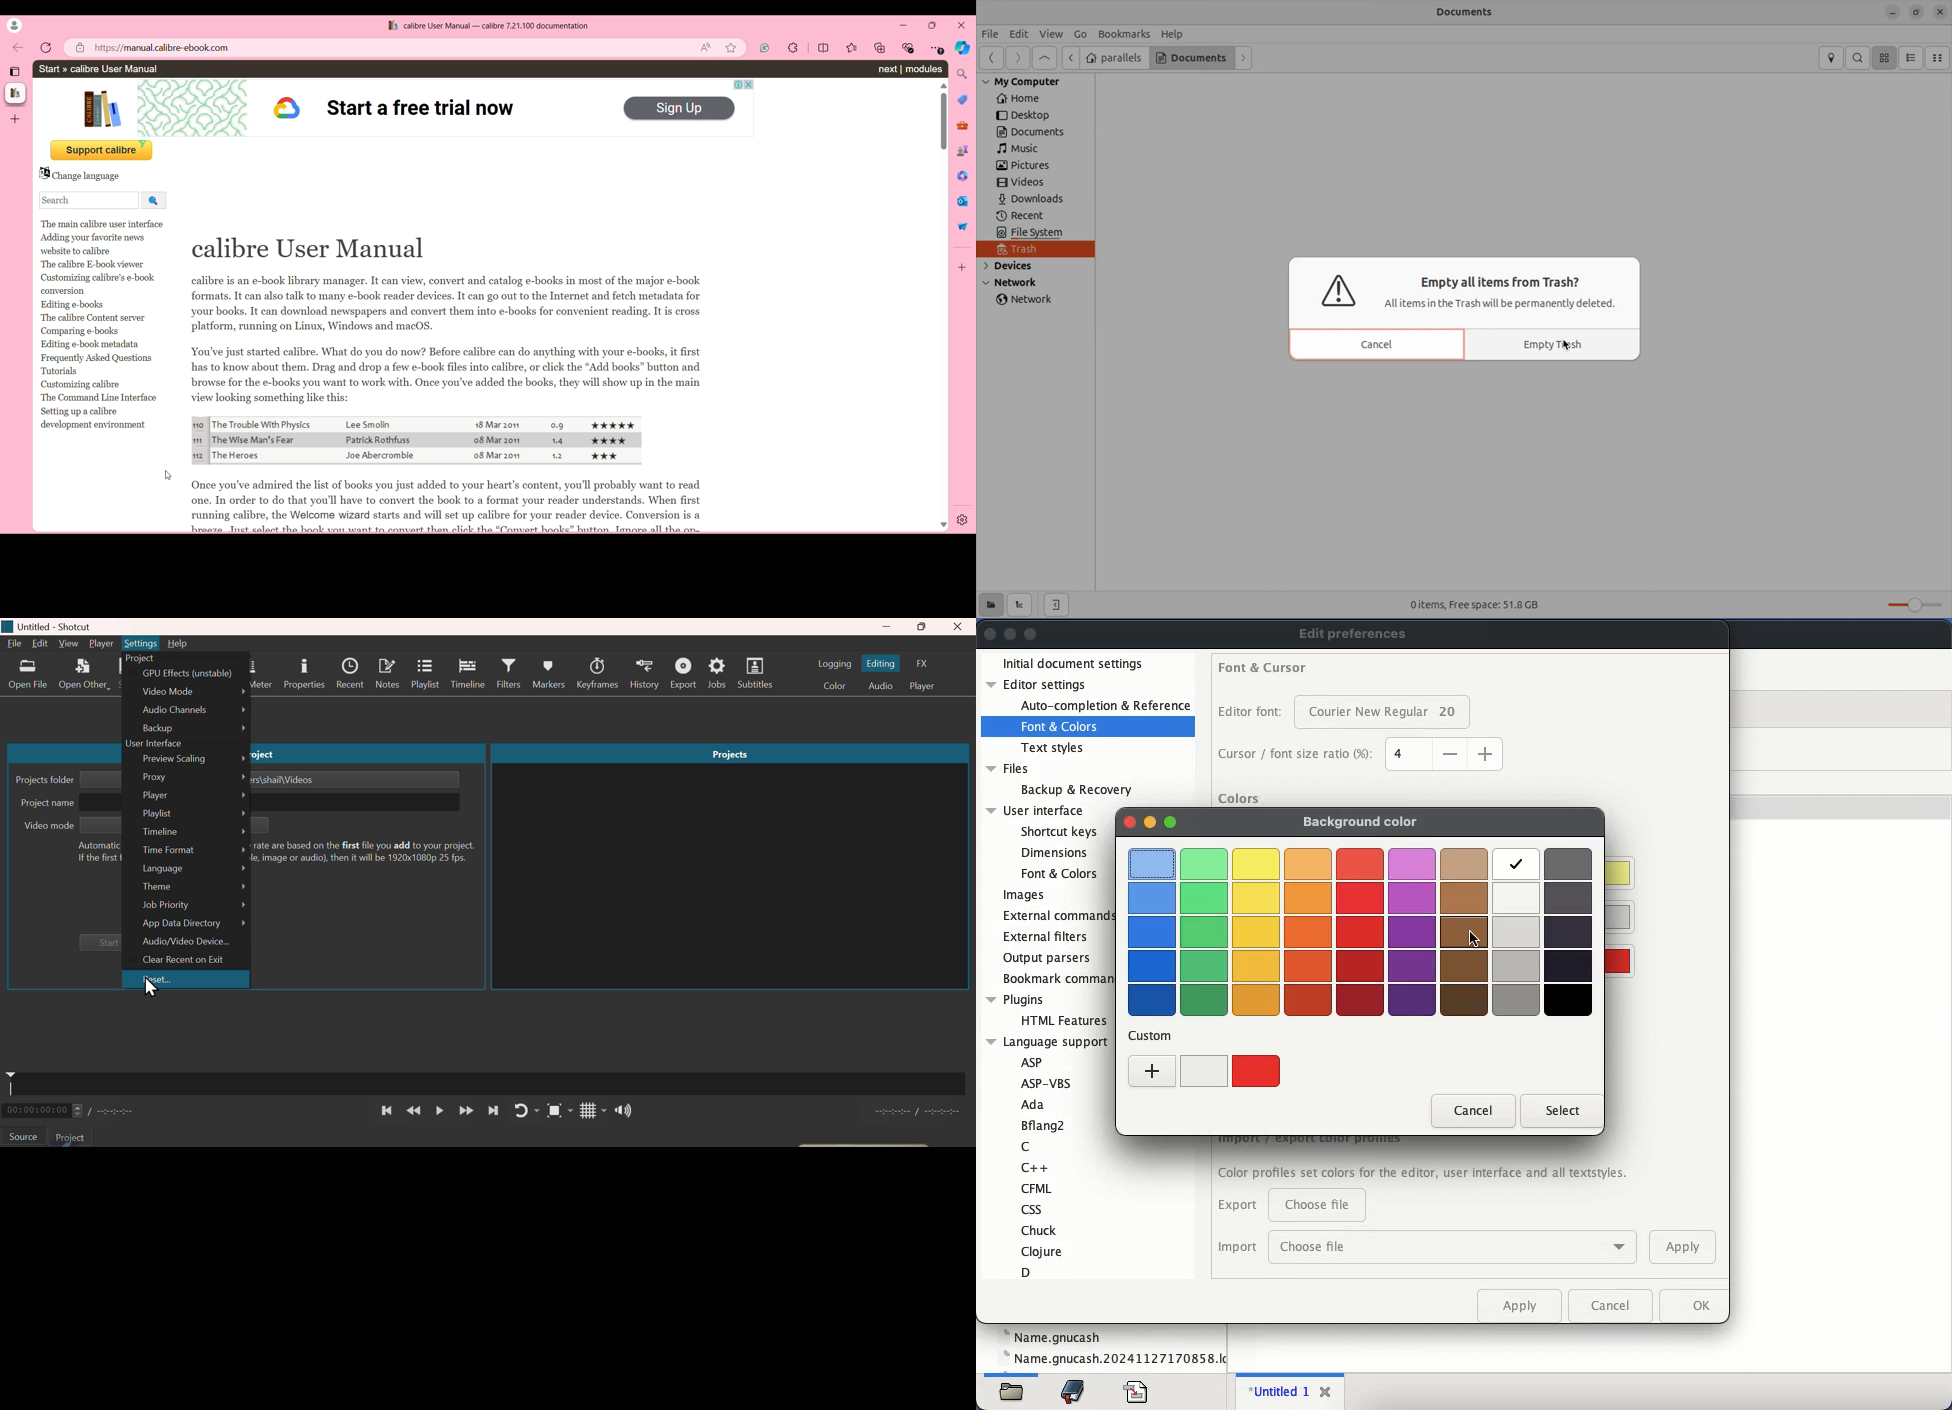 The width and height of the screenshot is (1960, 1428). What do you see at coordinates (1034, 200) in the screenshot?
I see `Downlaods` at bounding box center [1034, 200].